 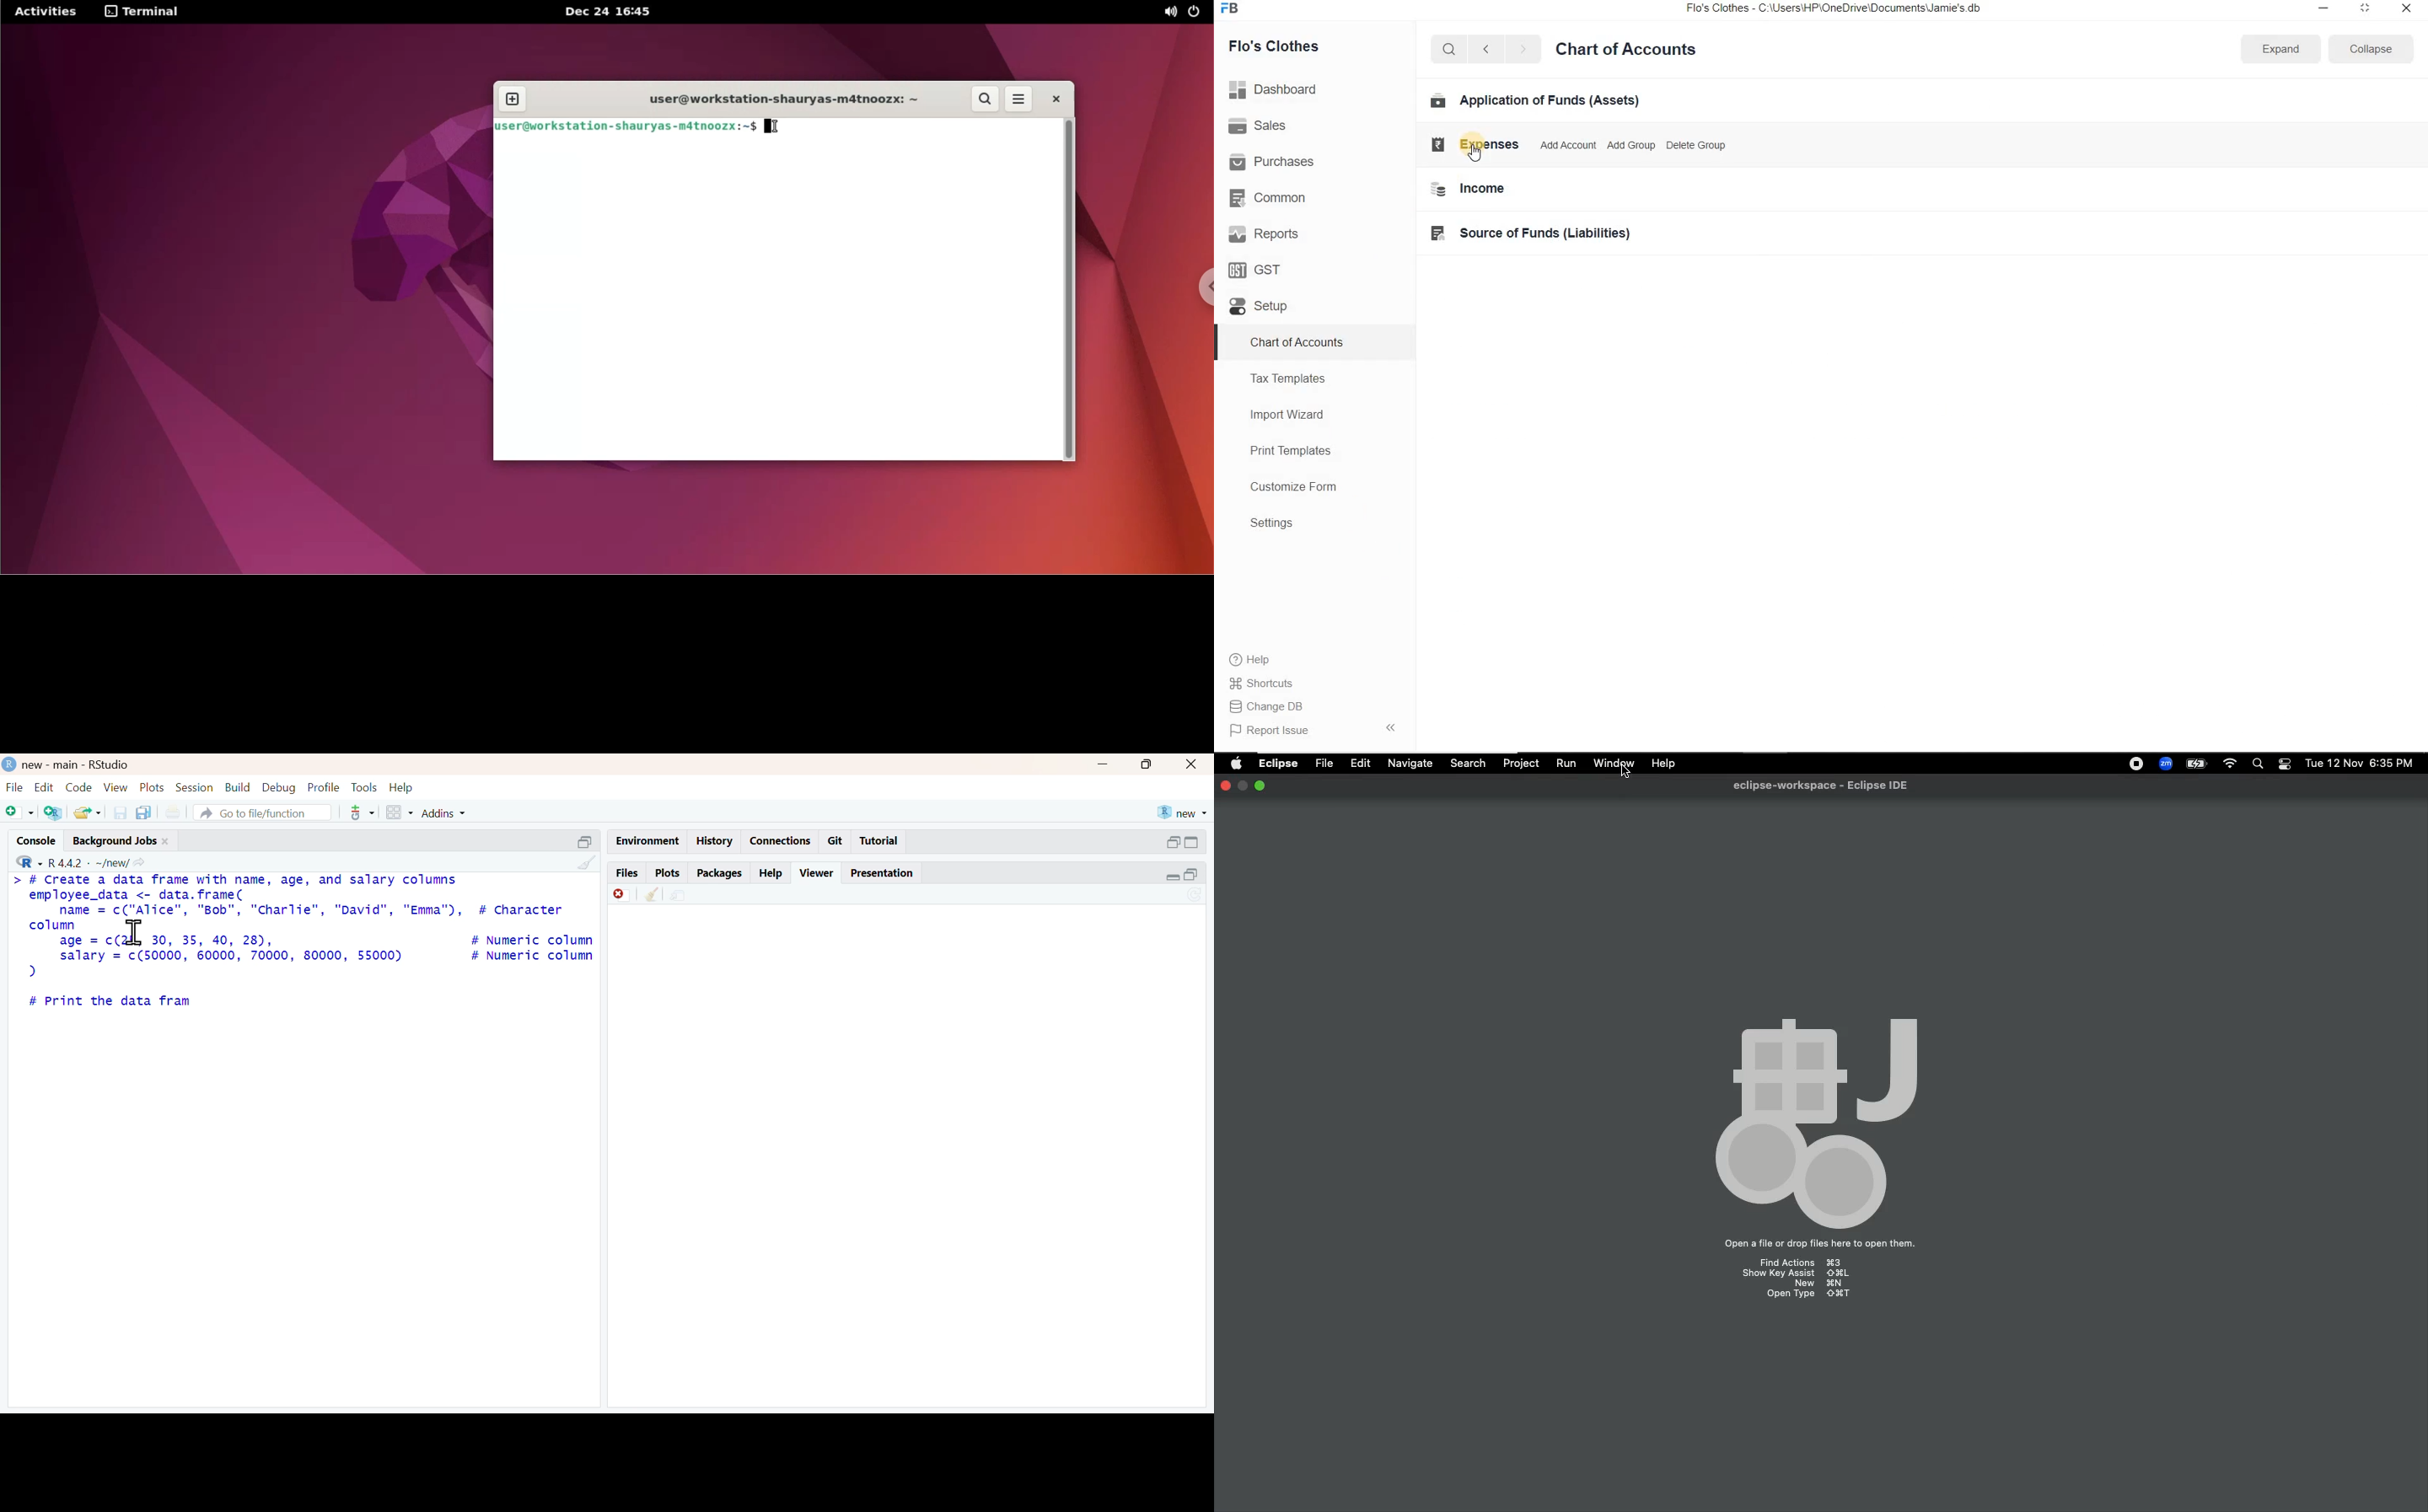 What do you see at coordinates (642, 838) in the screenshot?
I see `Environment` at bounding box center [642, 838].